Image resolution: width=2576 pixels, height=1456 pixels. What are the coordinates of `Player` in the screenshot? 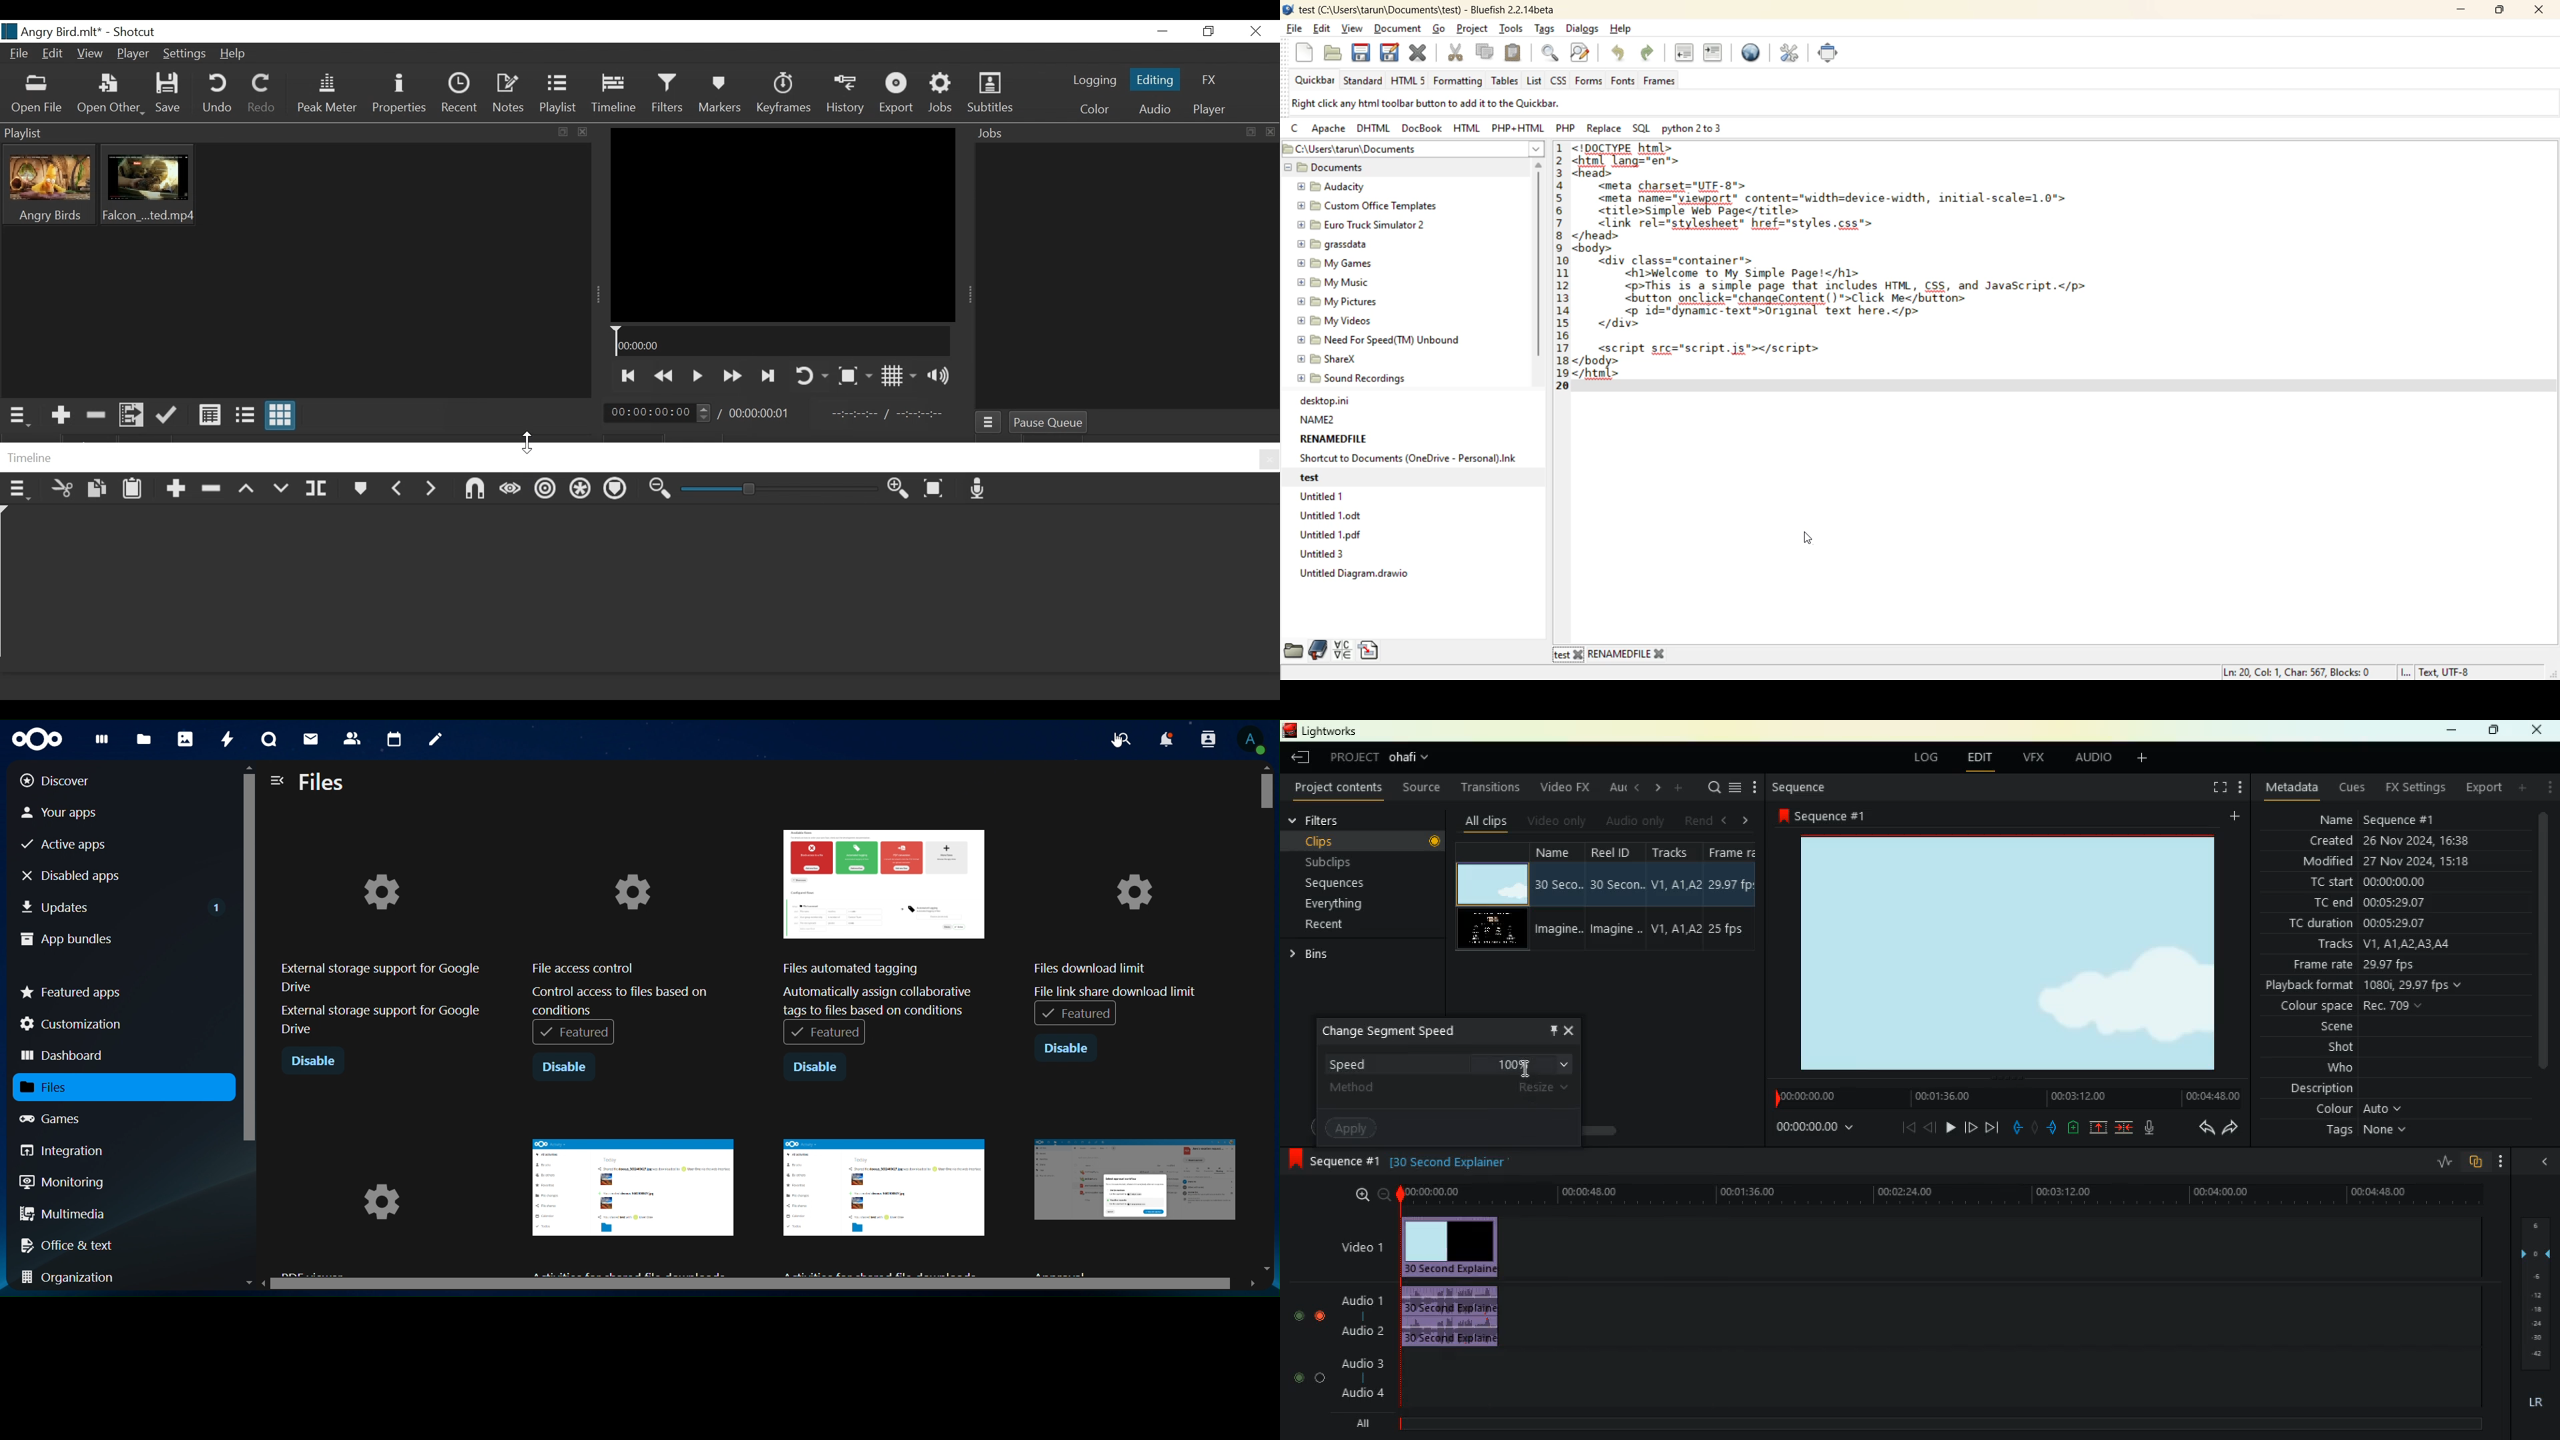 It's located at (1207, 110).